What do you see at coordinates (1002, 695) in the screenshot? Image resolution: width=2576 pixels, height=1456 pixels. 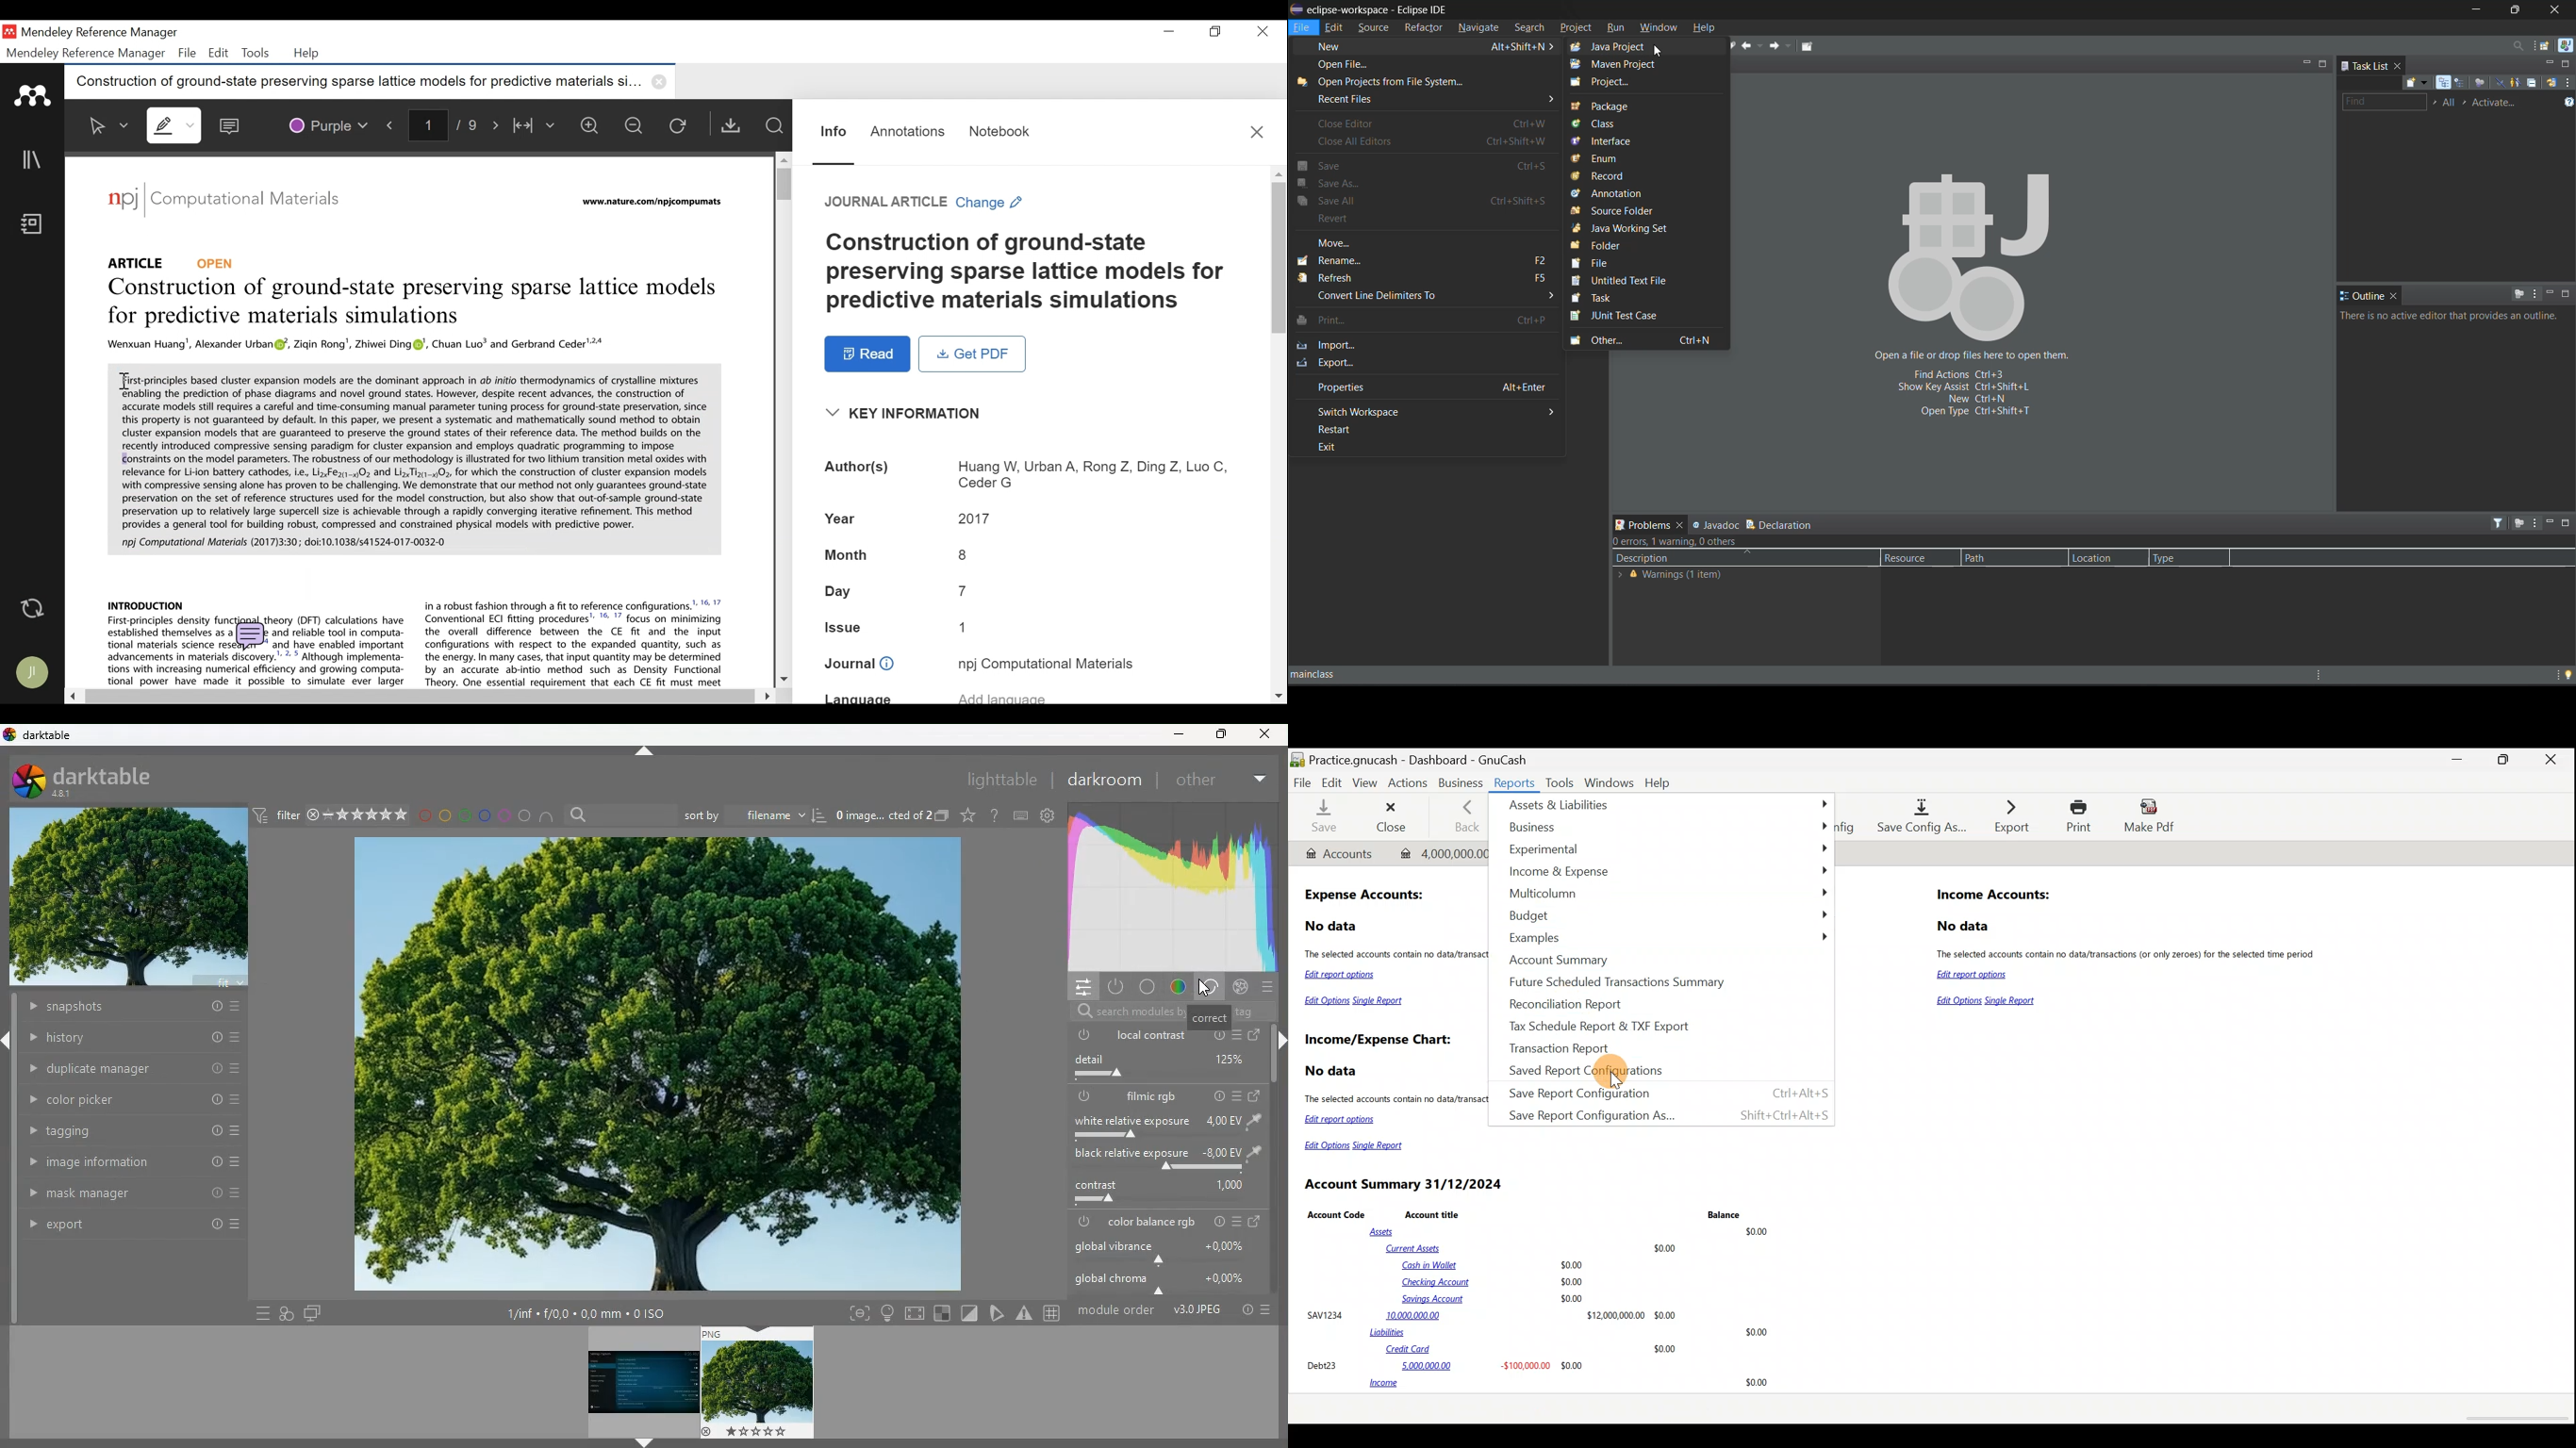 I see `Language` at bounding box center [1002, 695].